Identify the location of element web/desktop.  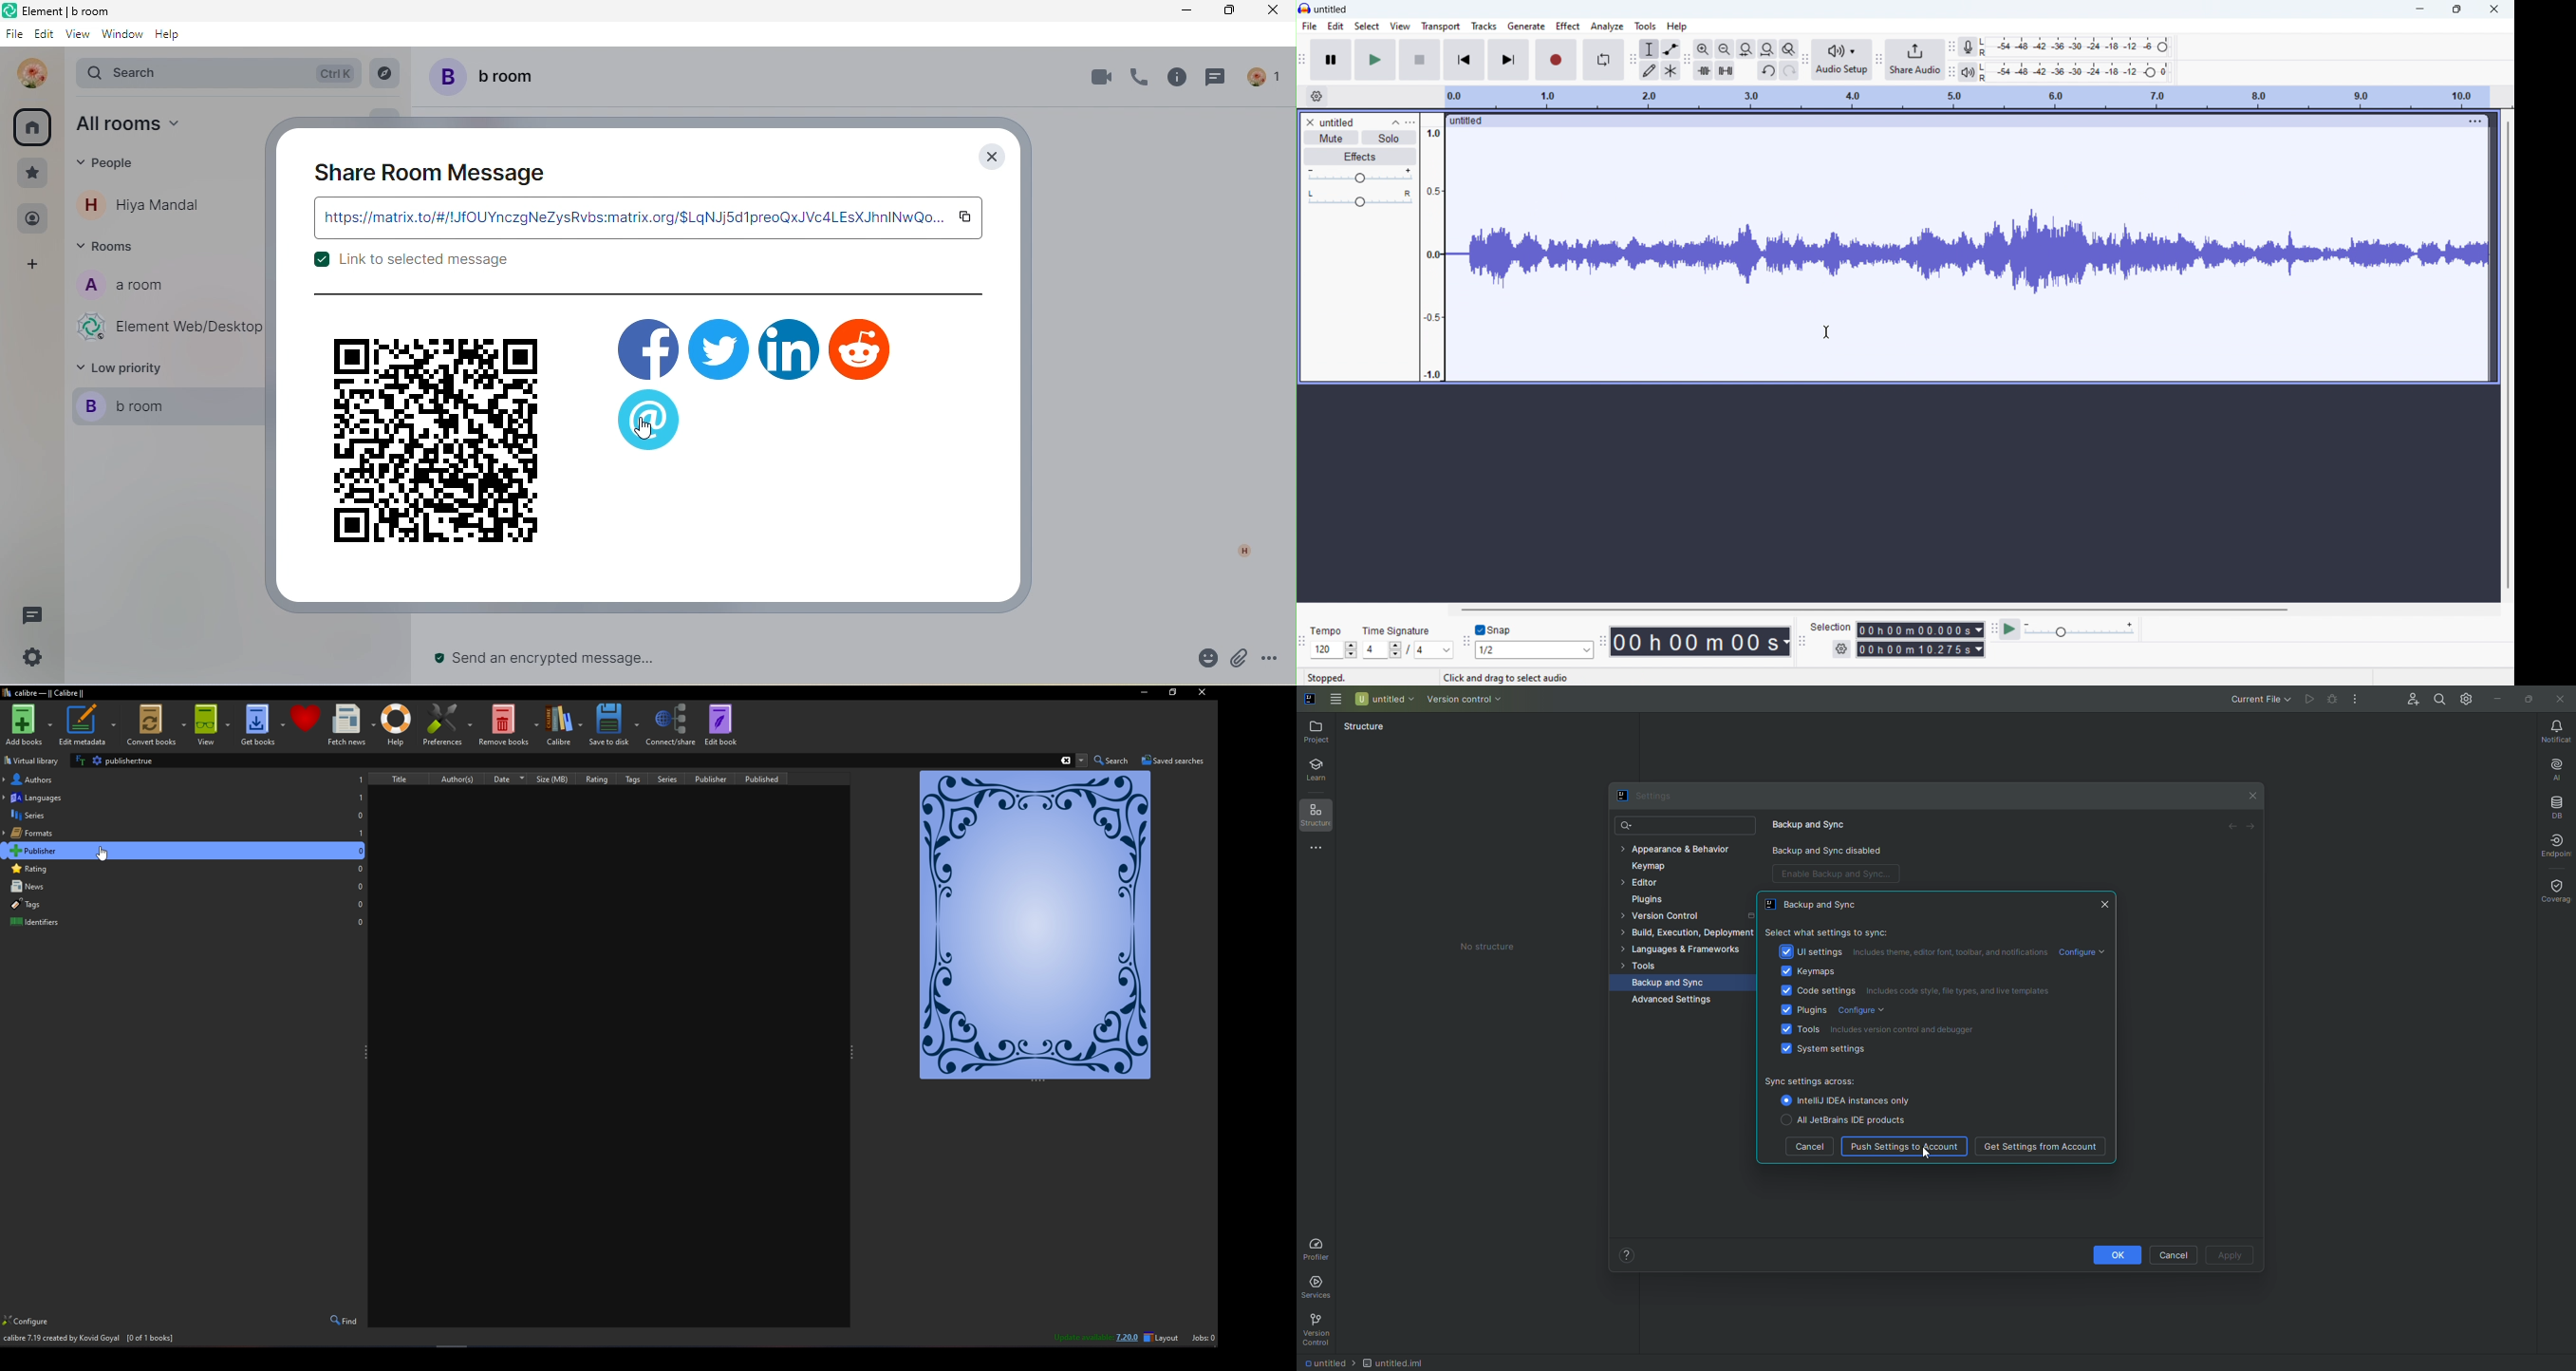
(168, 329).